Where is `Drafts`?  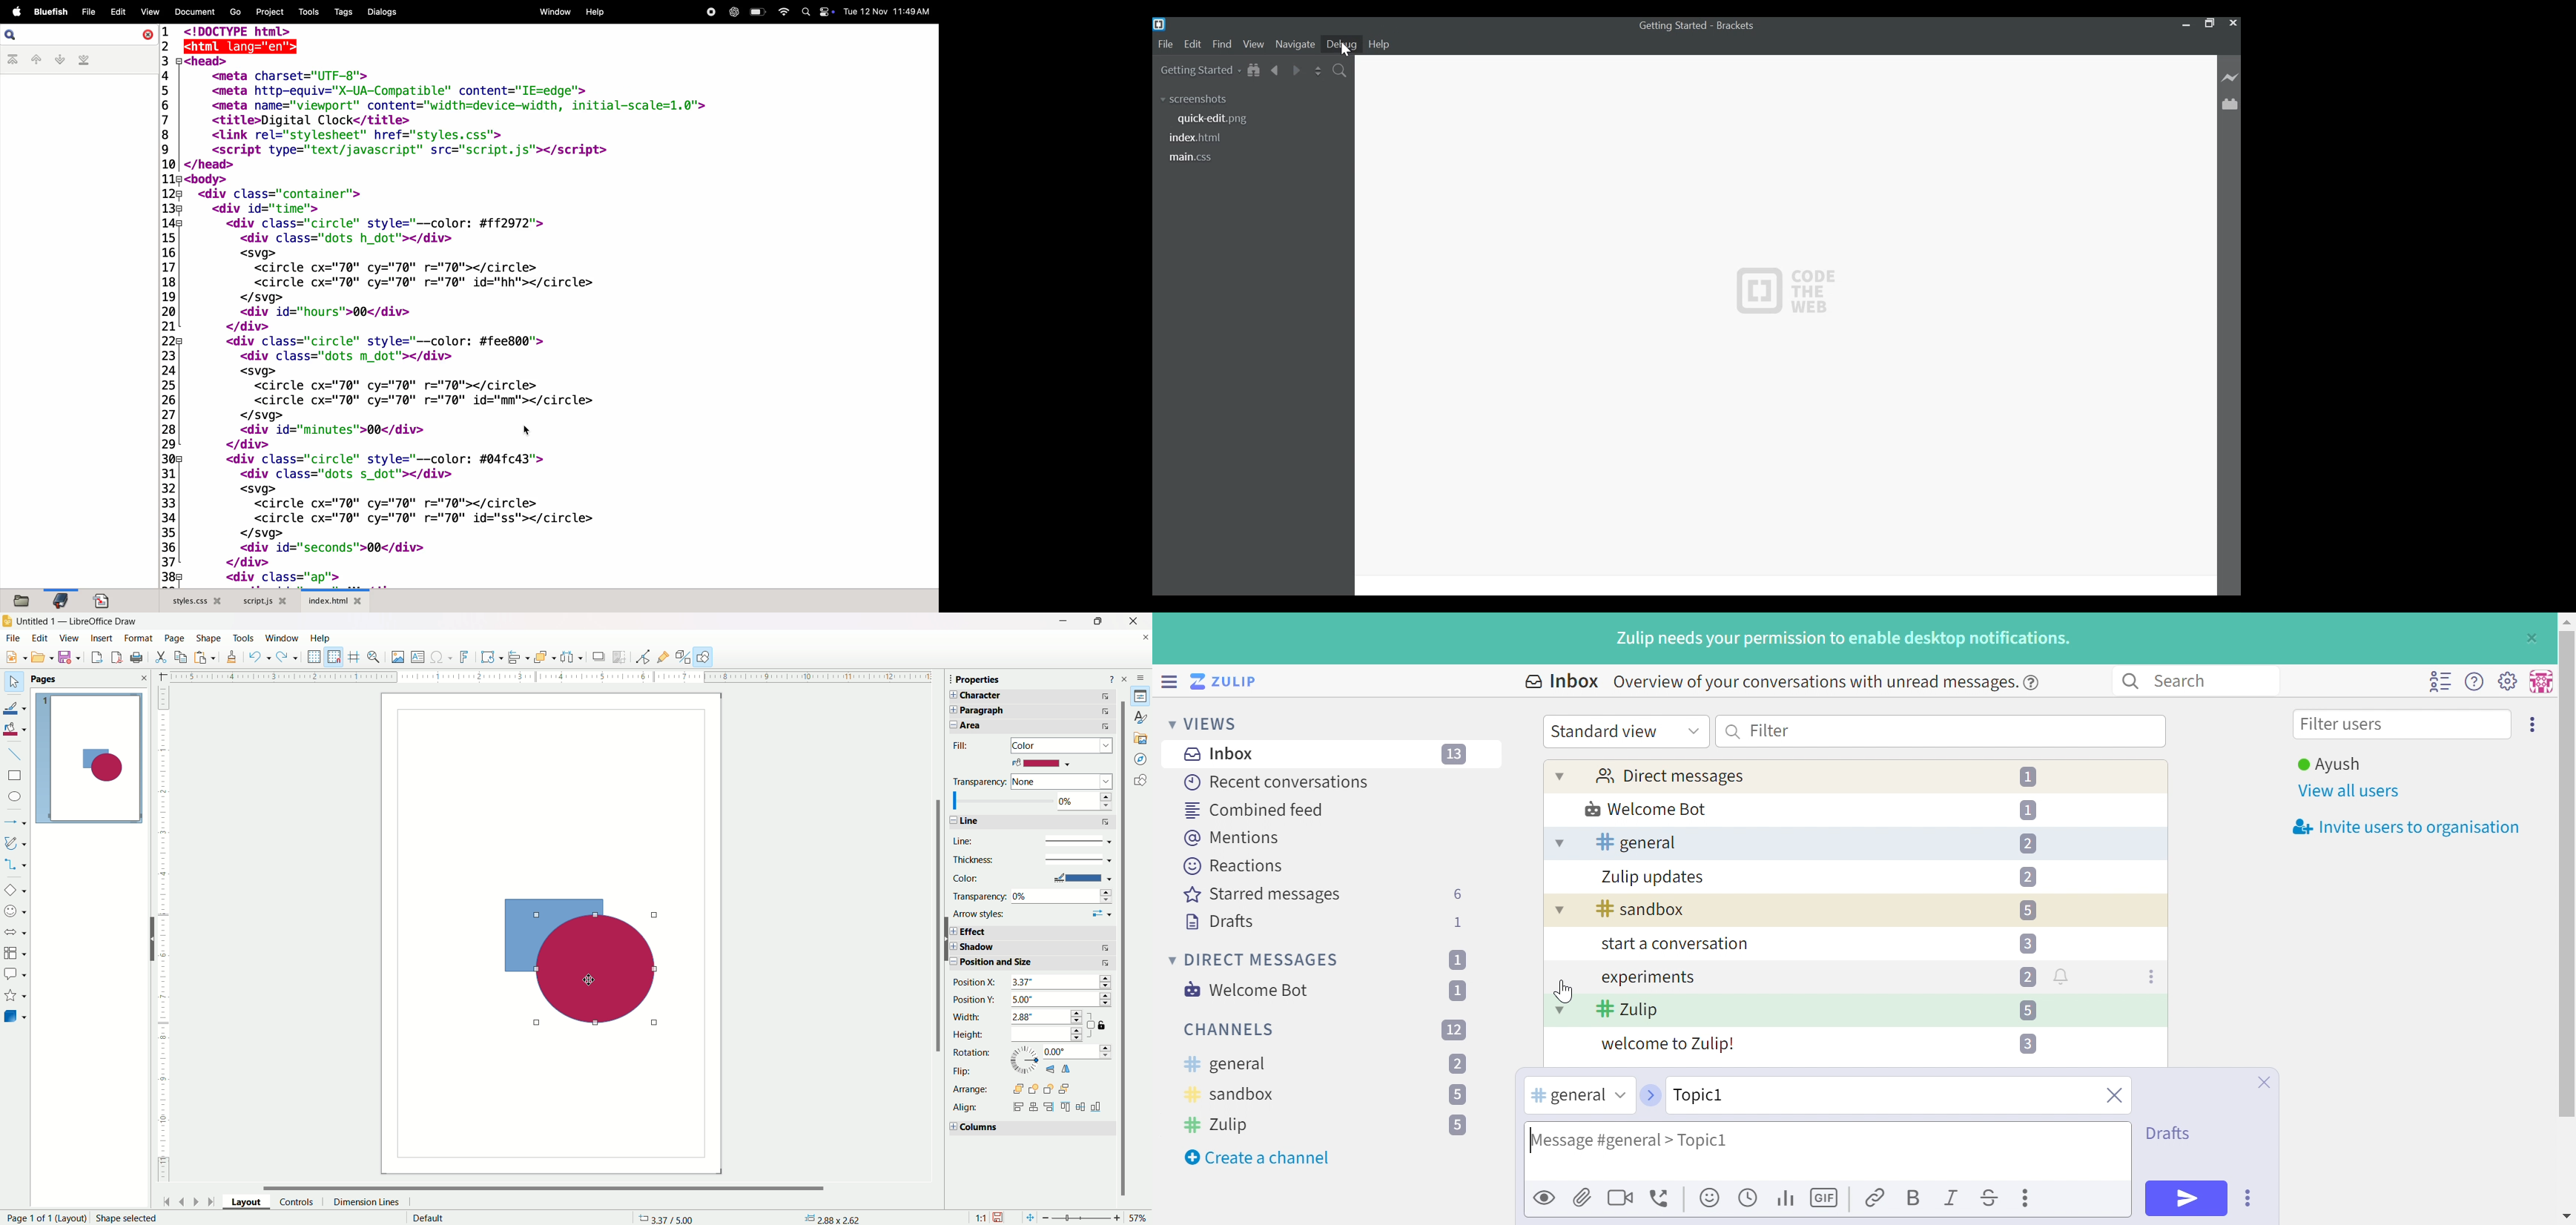
Drafts is located at coordinates (2172, 1132).